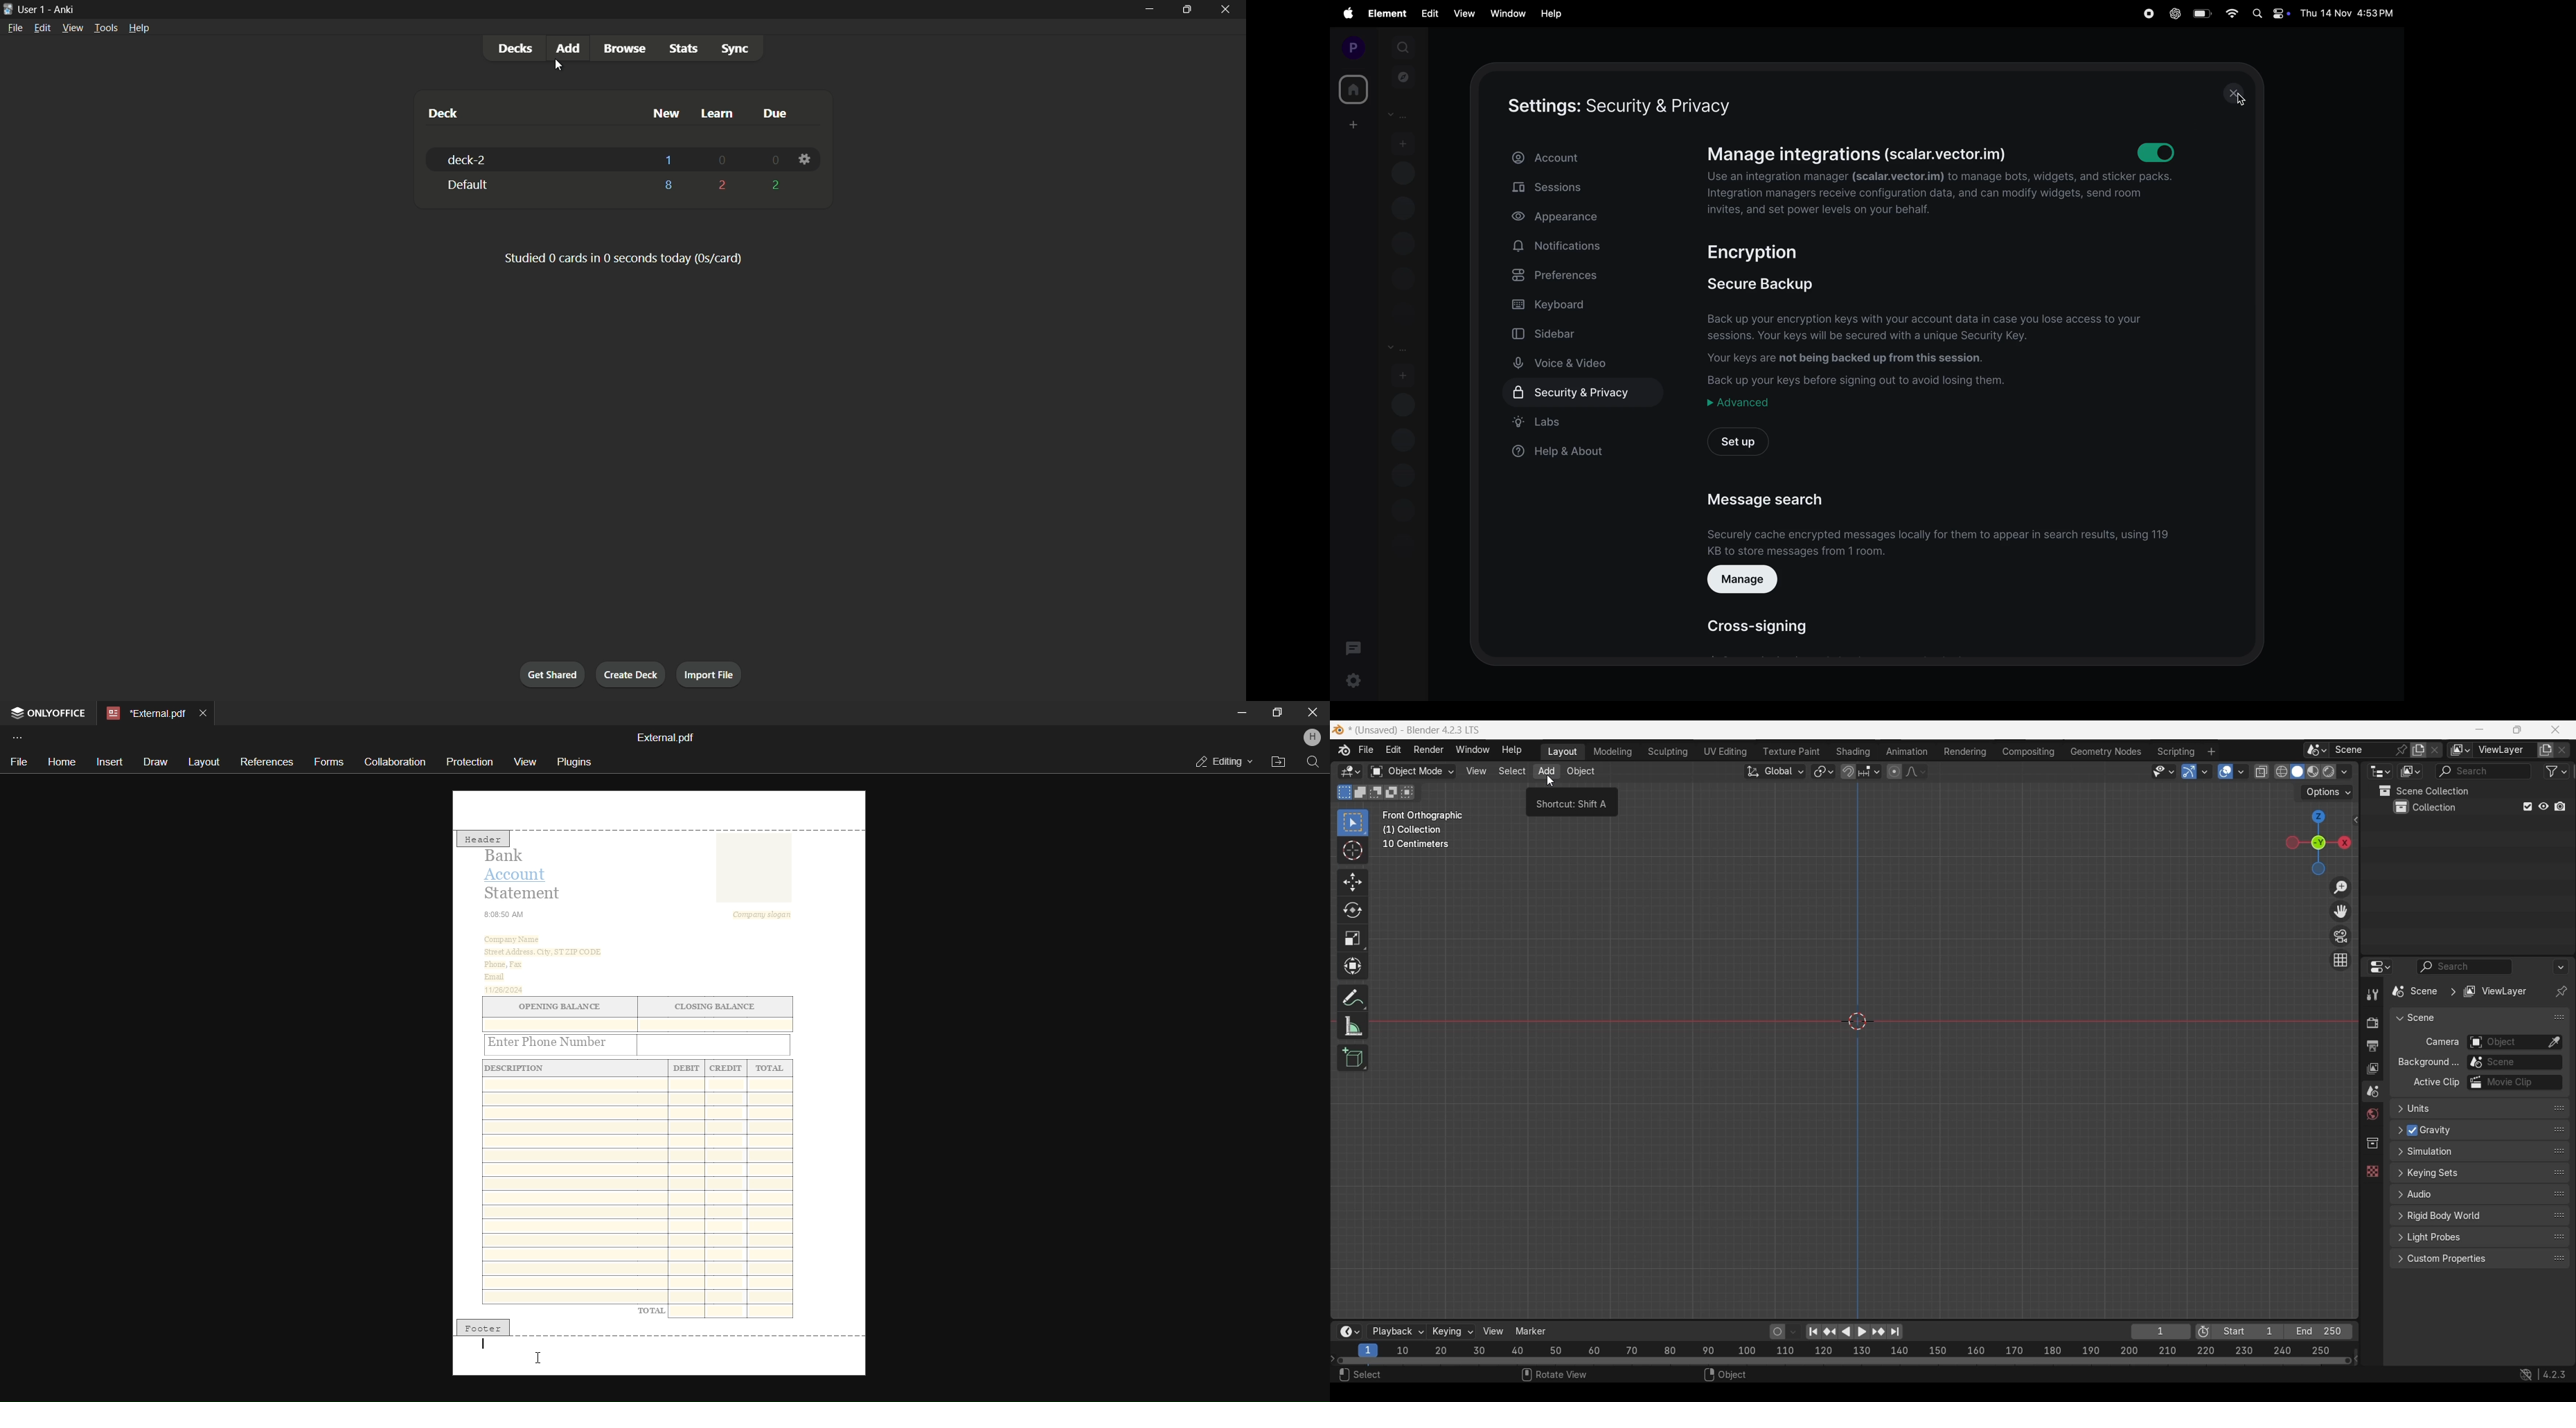 The width and height of the screenshot is (2576, 1428). Describe the element at coordinates (1552, 277) in the screenshot. I see `preferences` at that location.